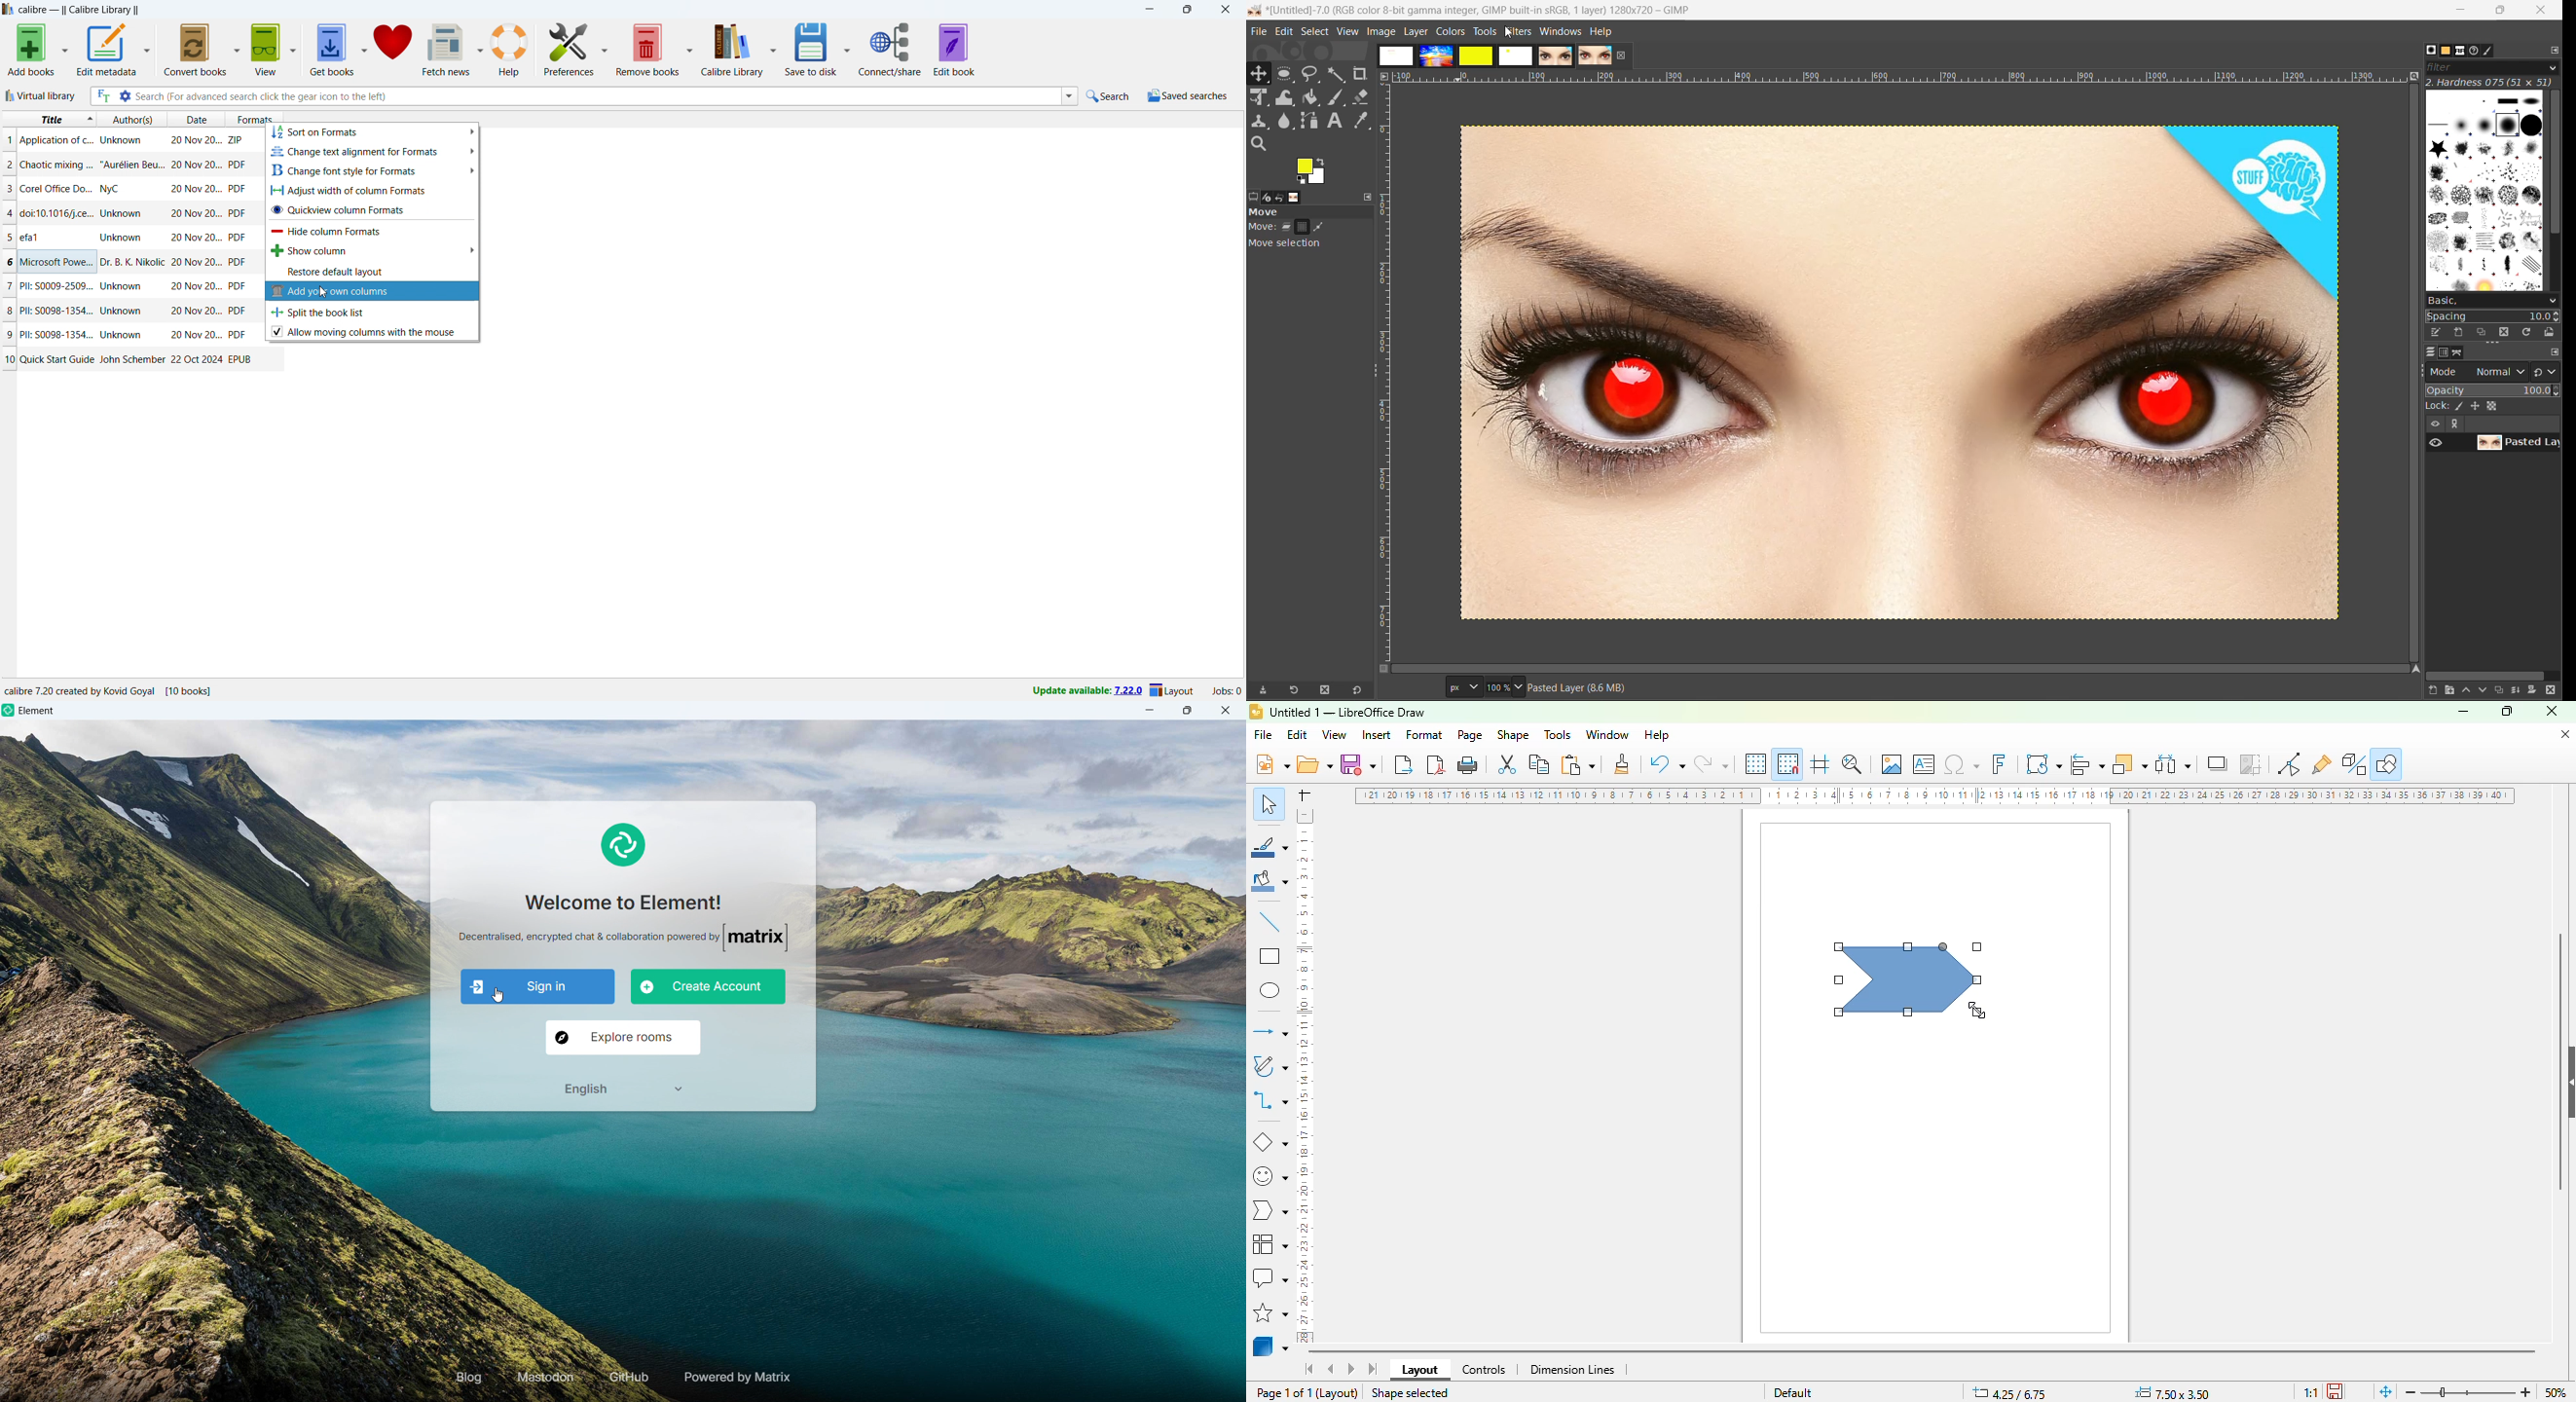 This screenshot has height=1428, width=2576. Describe the element at coordinates (1186, 10) in the screenshot. I see `maximize` at that location.